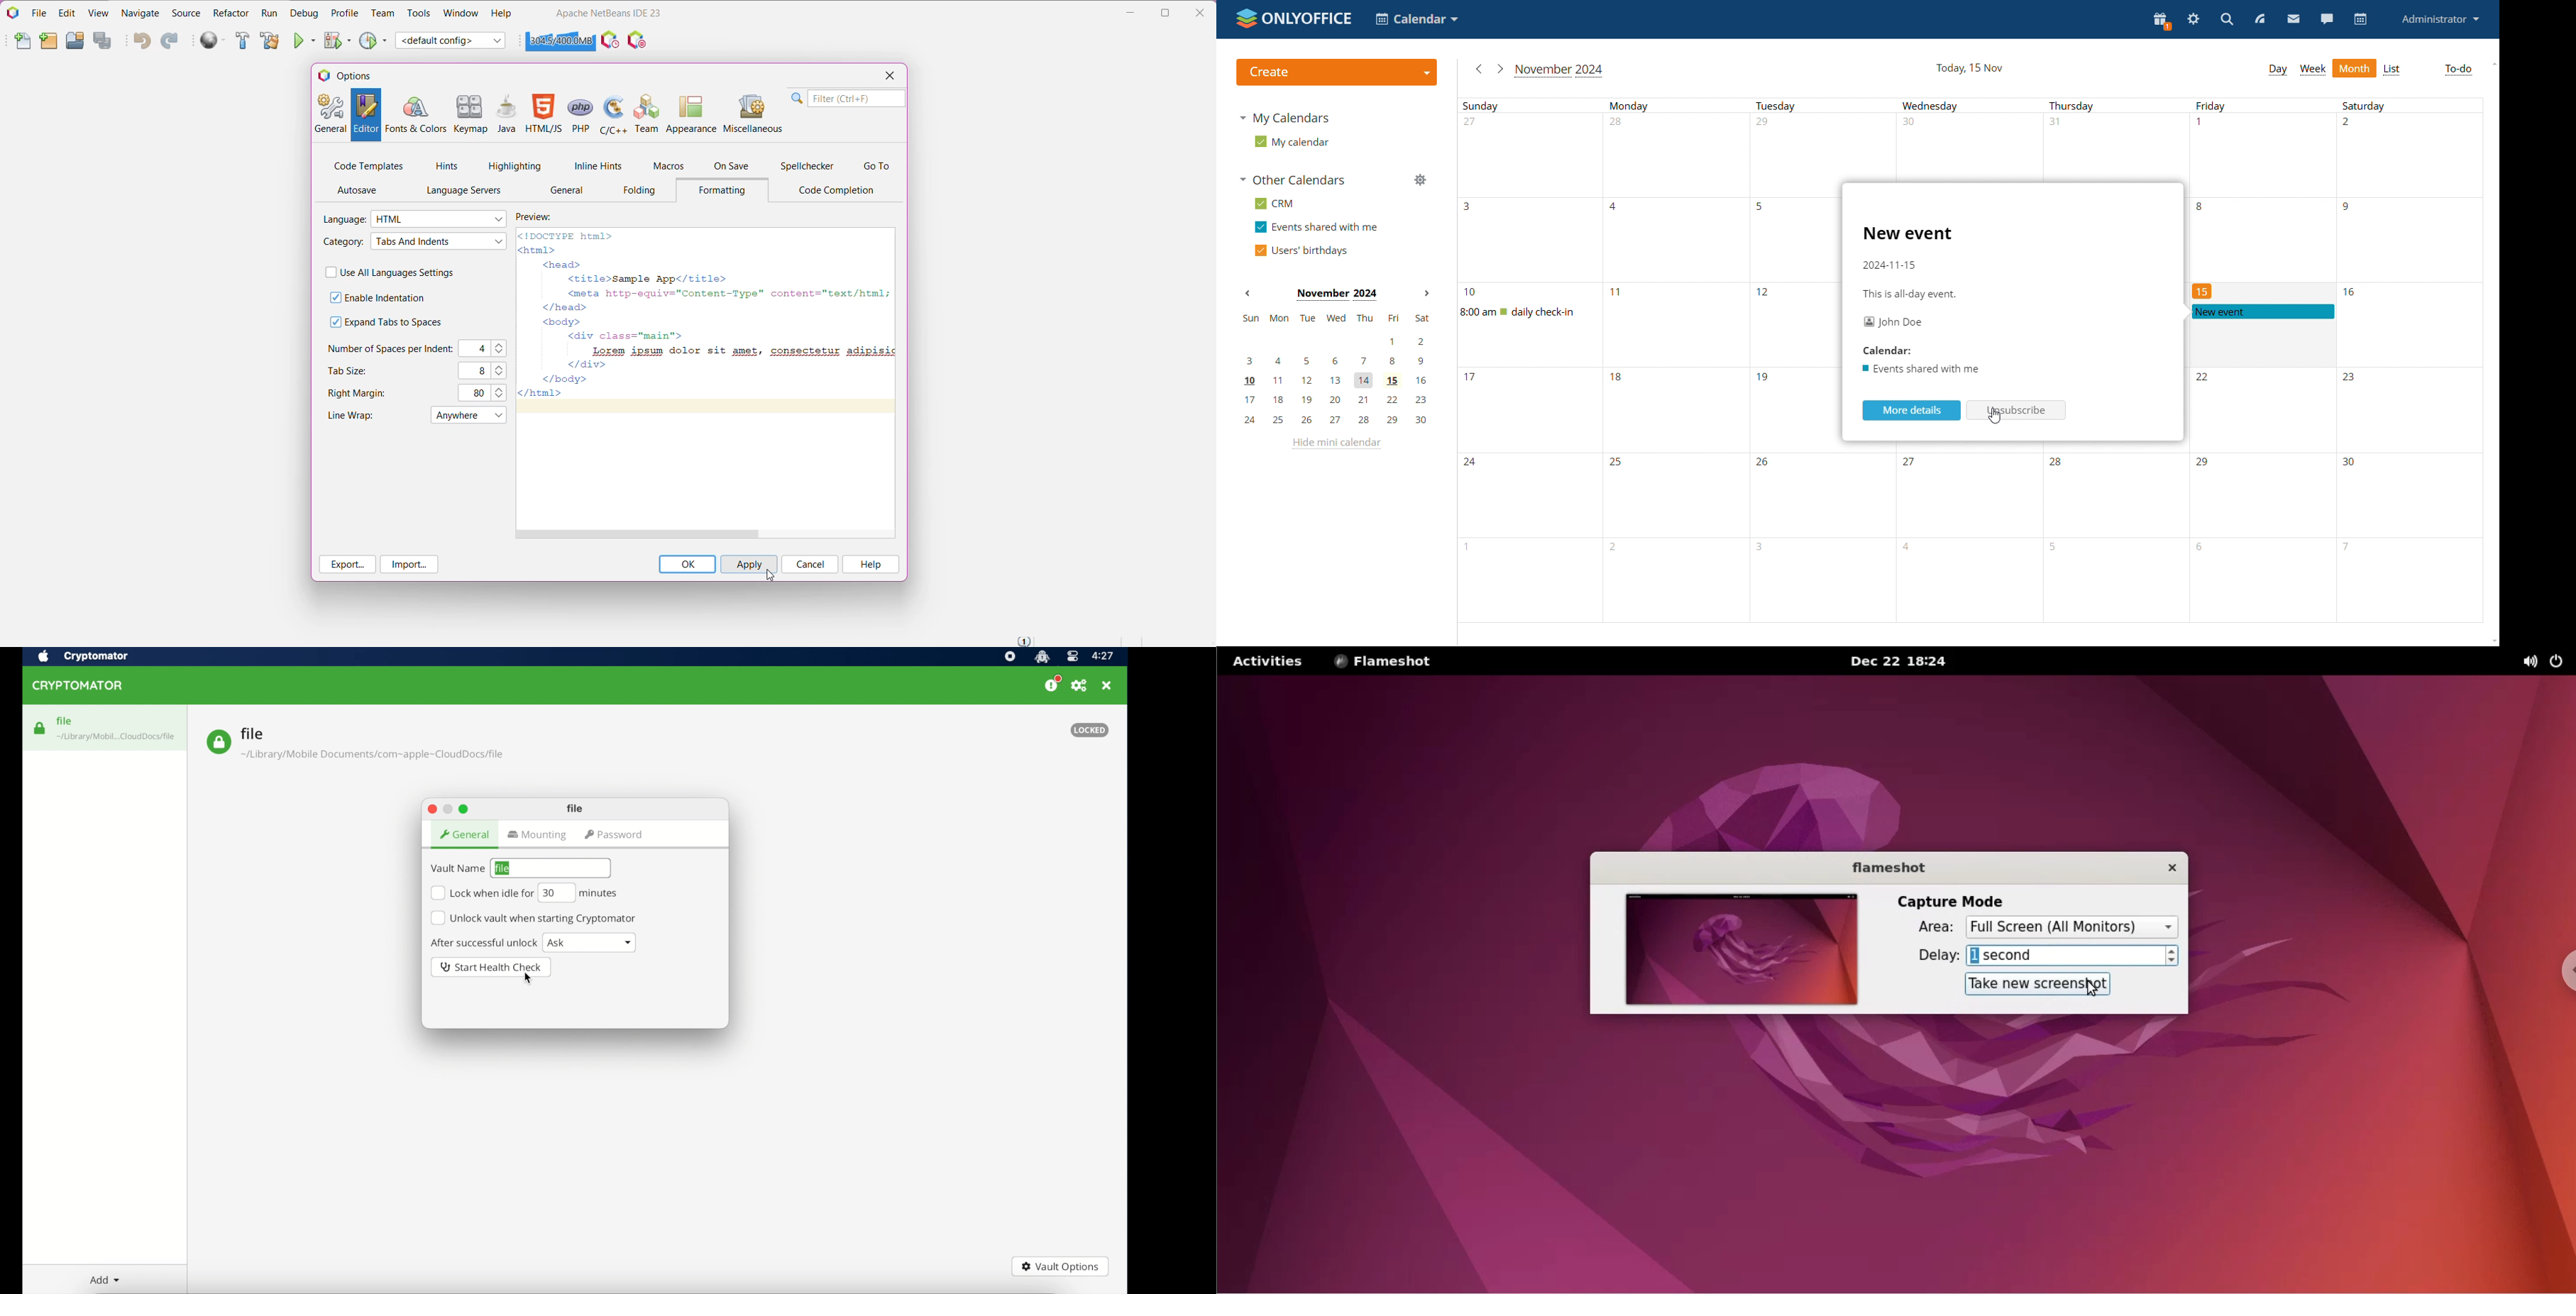  What do you see at coordinates (1335, 295) in the screenshot?
I see `current month` at bounding box center [1335, 295].